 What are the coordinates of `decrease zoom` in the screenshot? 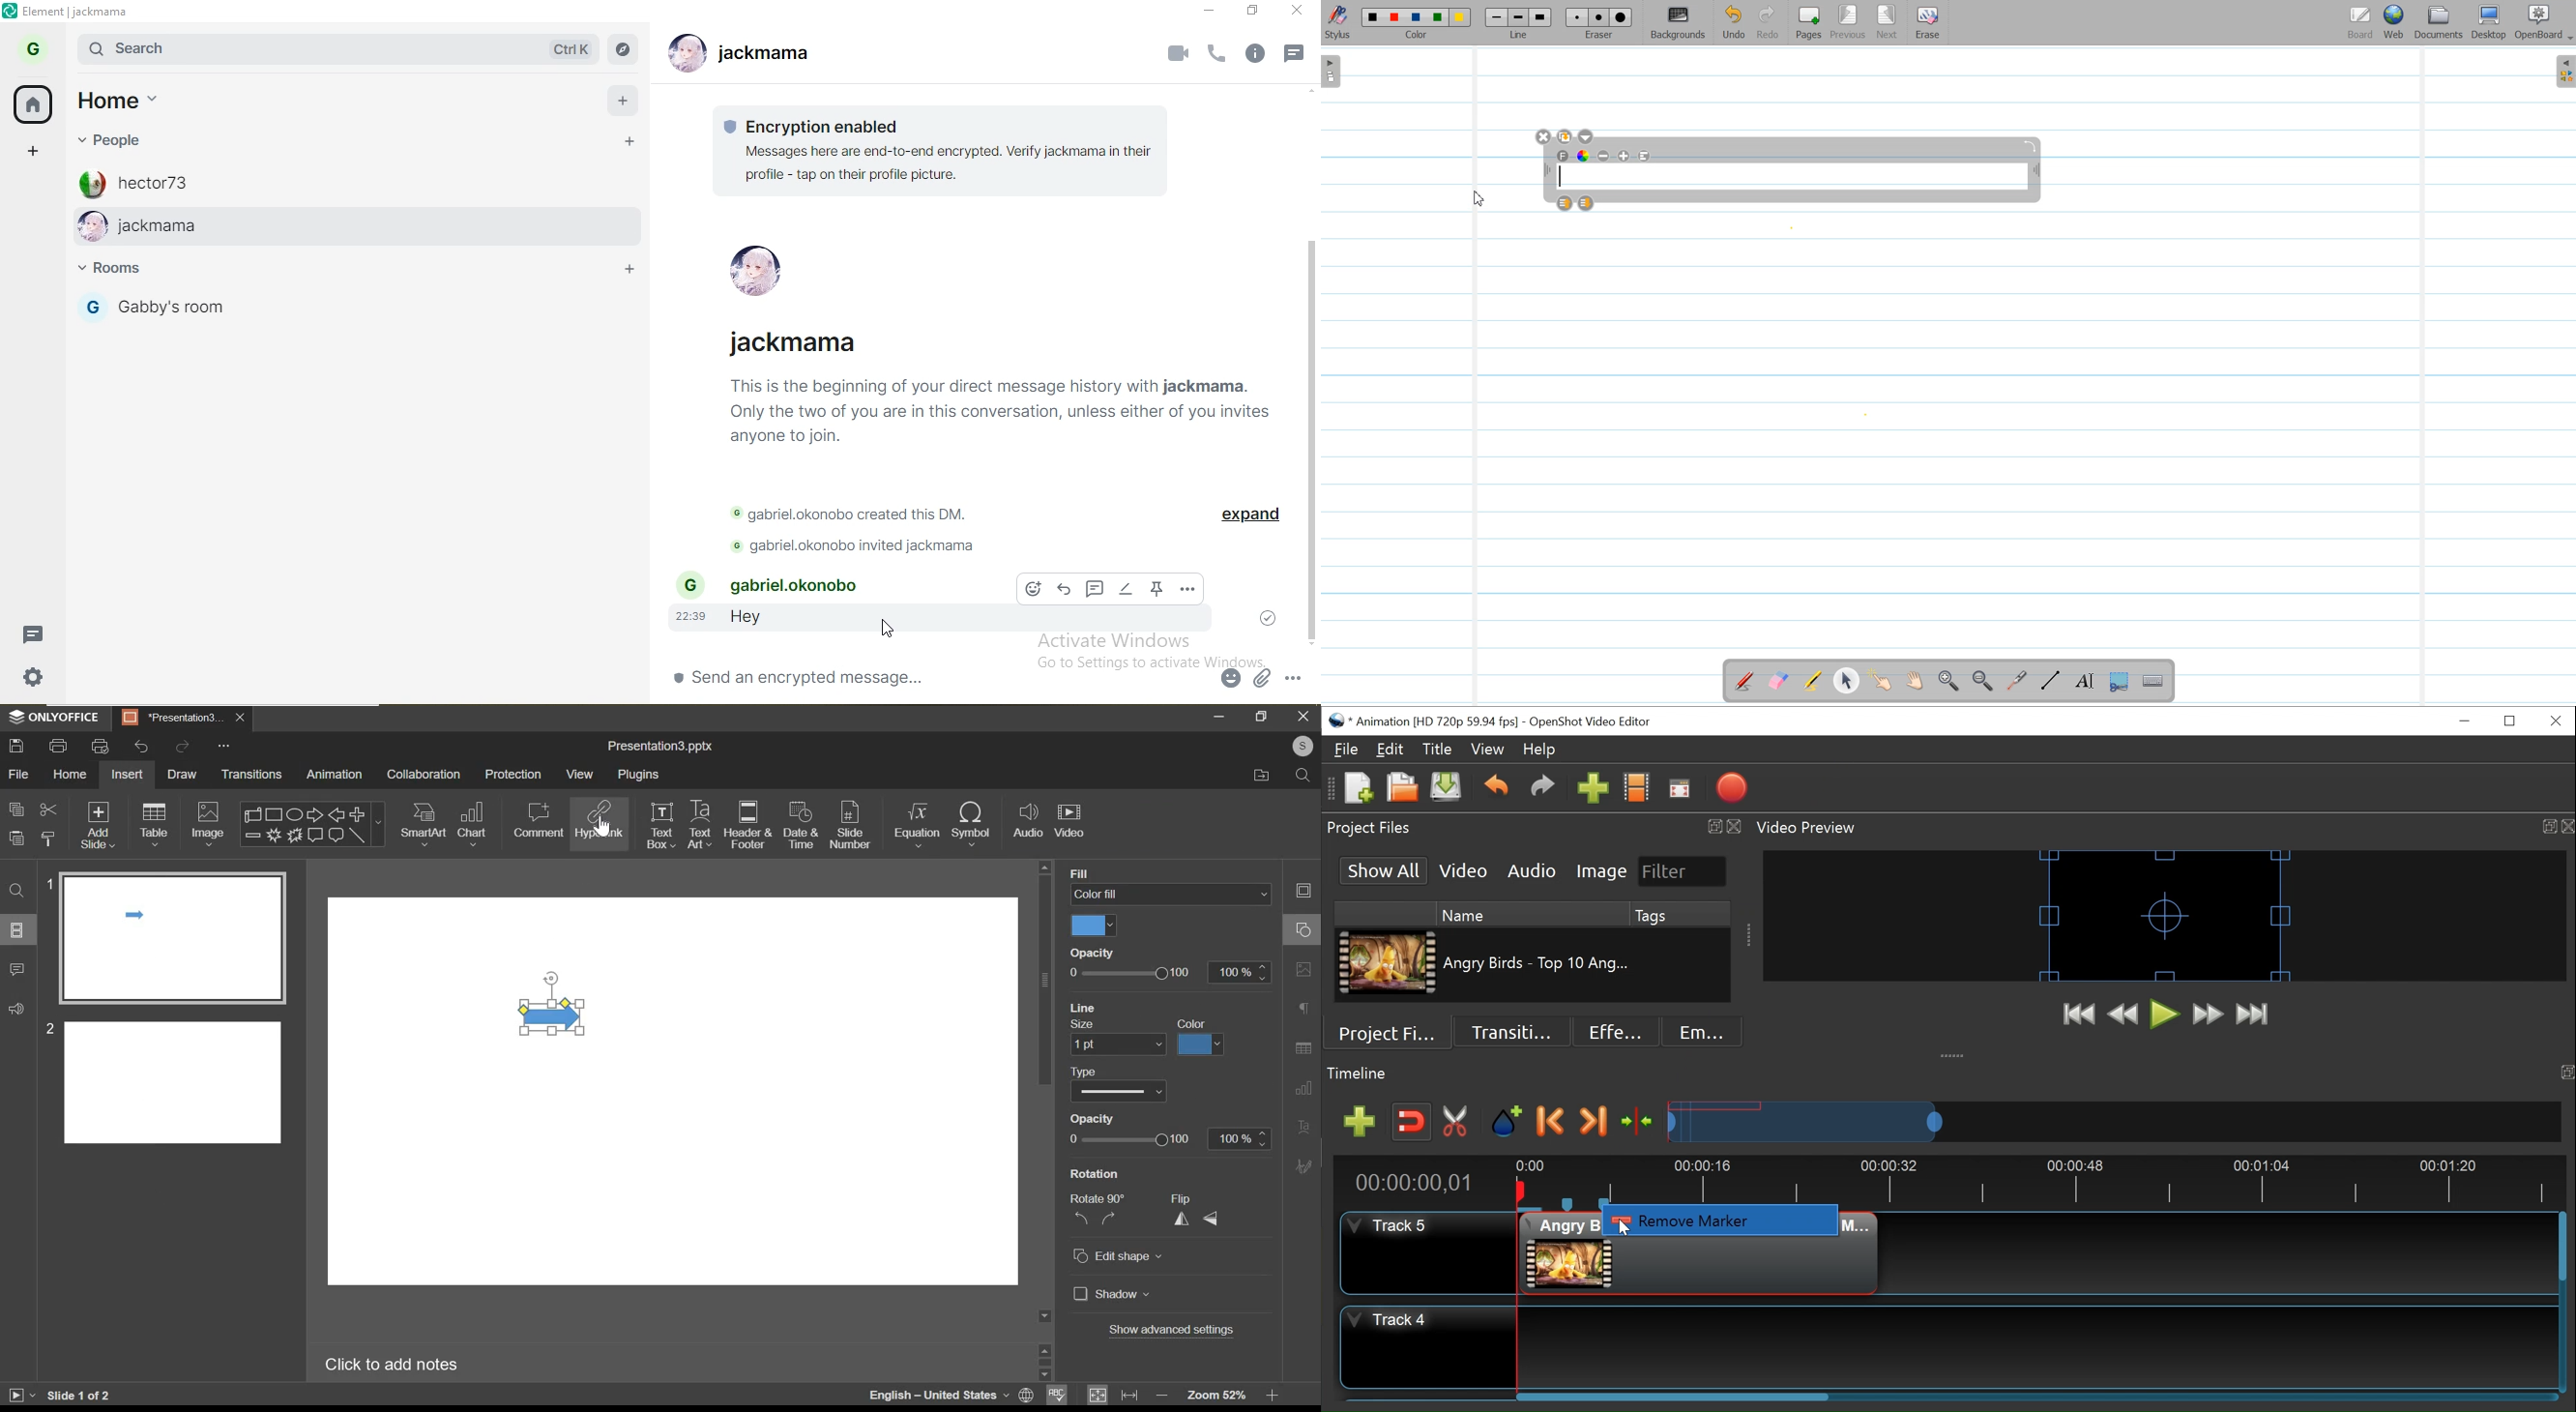 It's located at (1163, 1396).